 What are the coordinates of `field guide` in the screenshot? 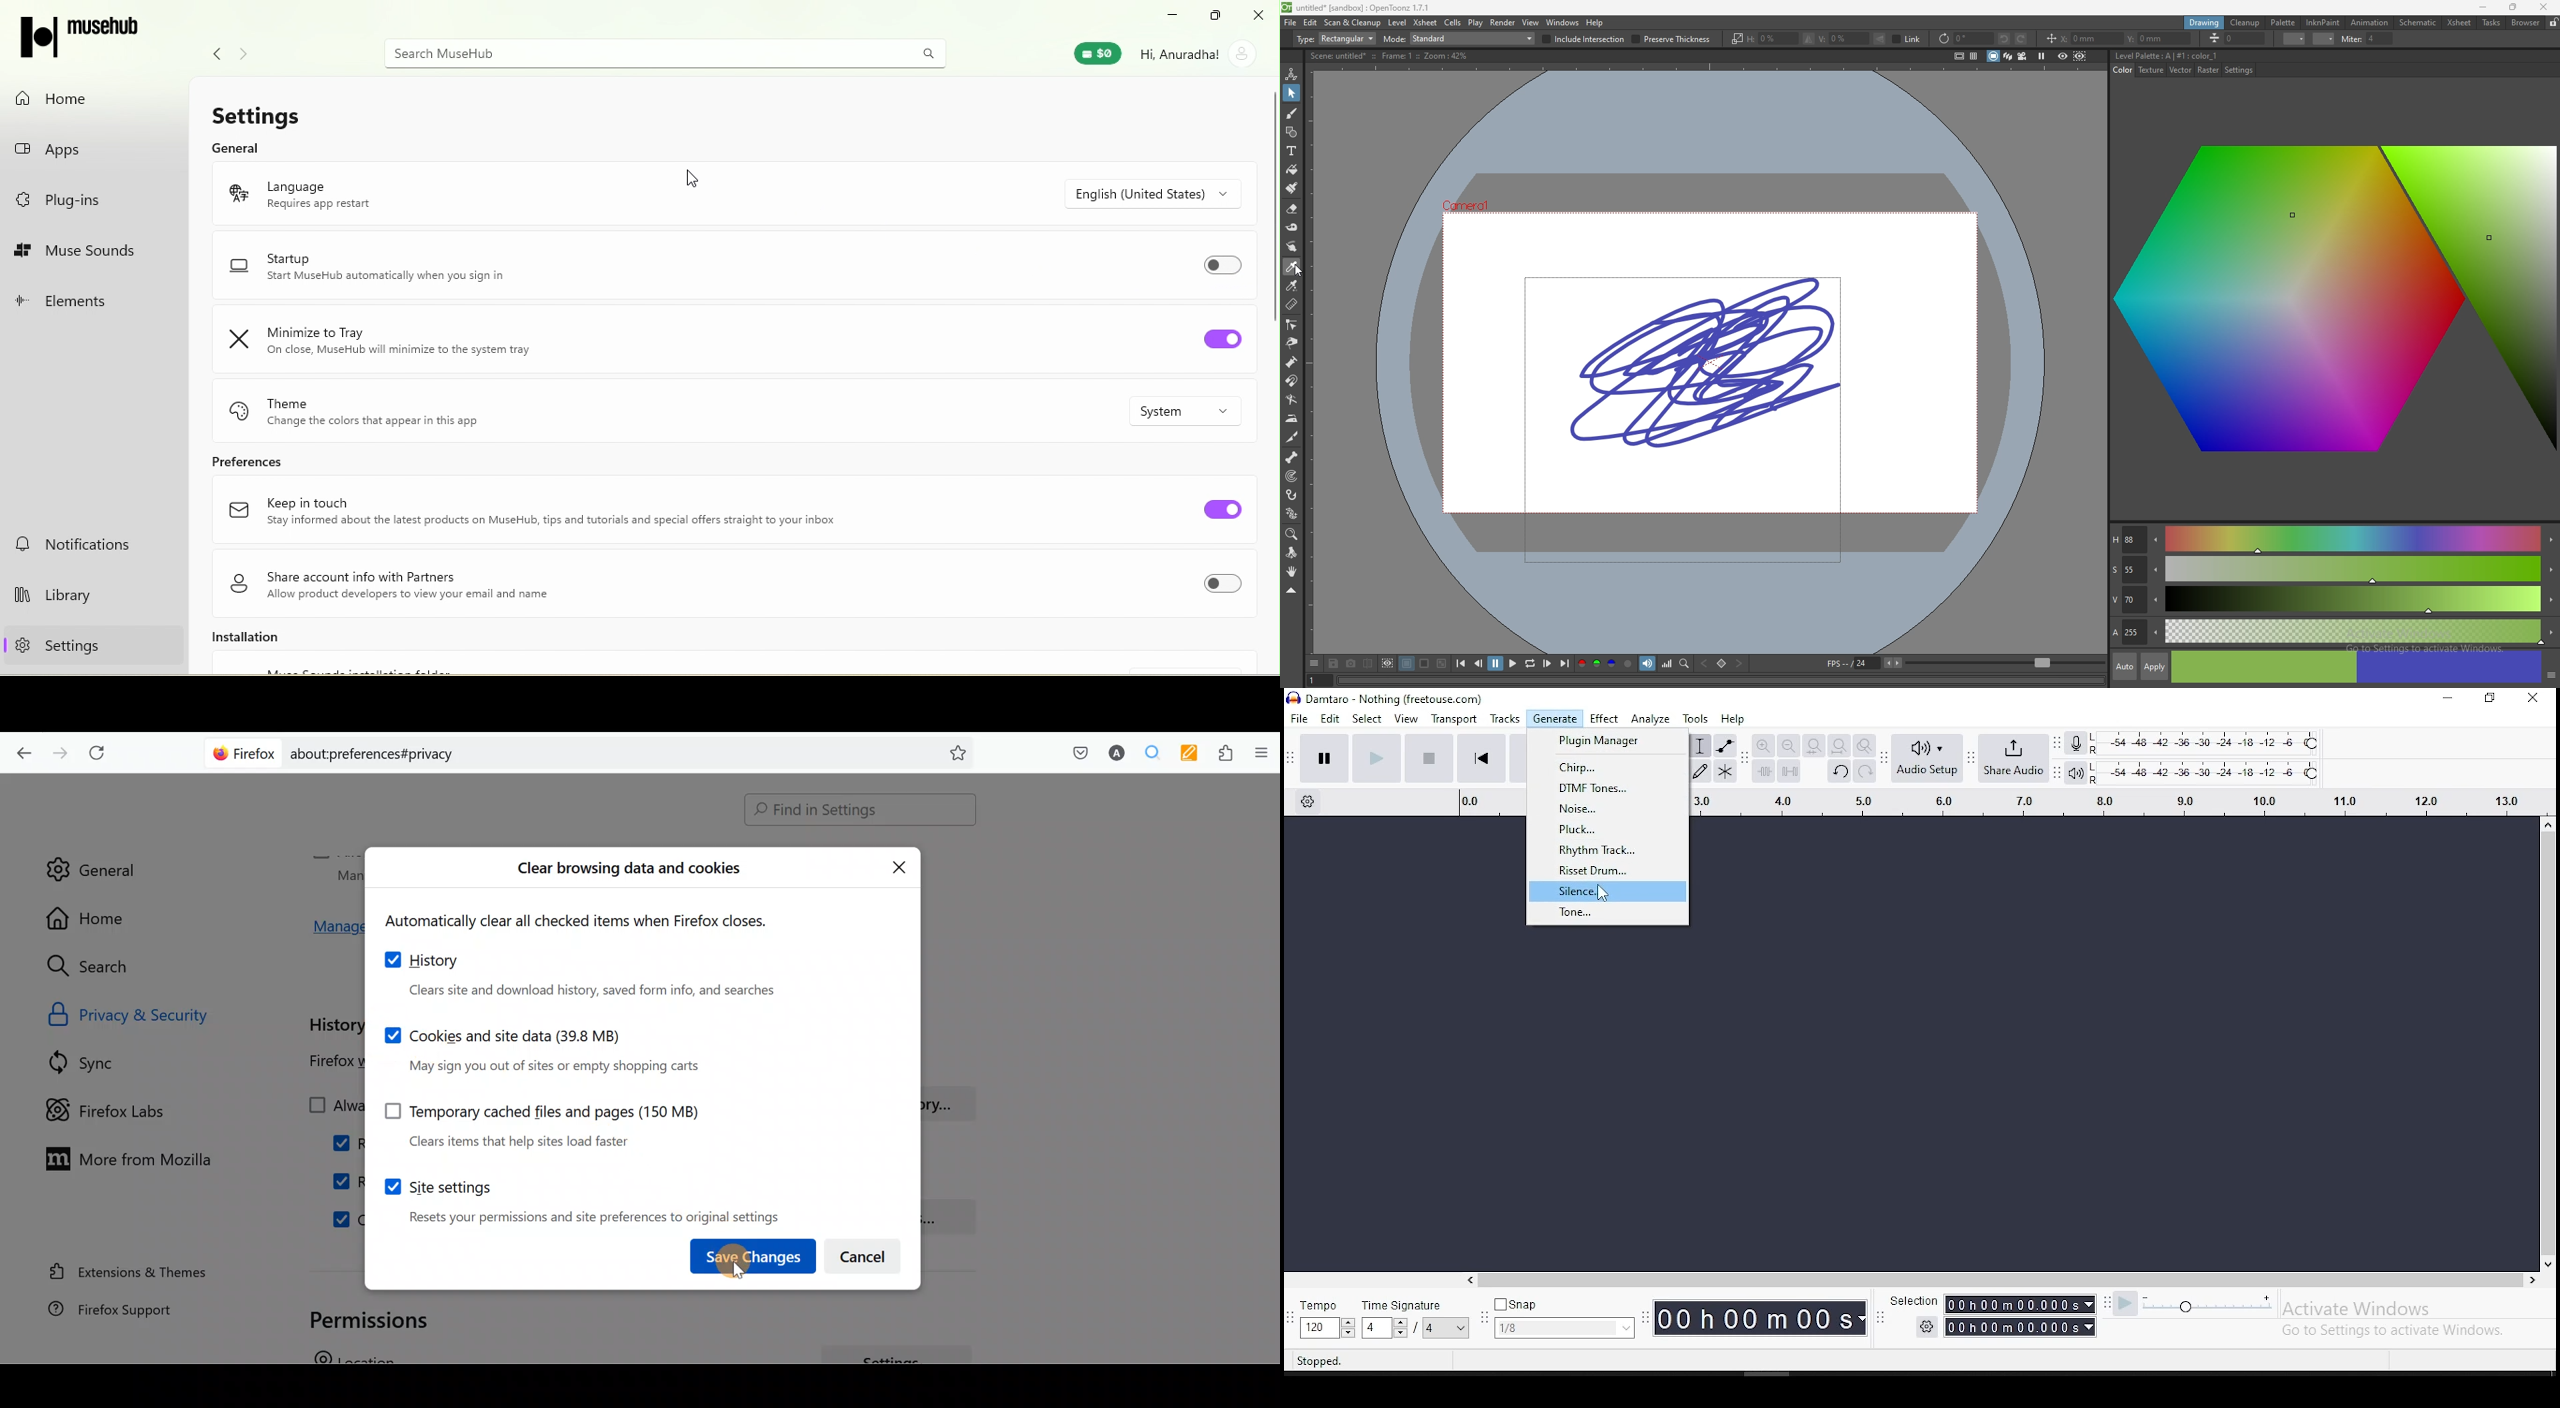 It's located at (1974, 56).